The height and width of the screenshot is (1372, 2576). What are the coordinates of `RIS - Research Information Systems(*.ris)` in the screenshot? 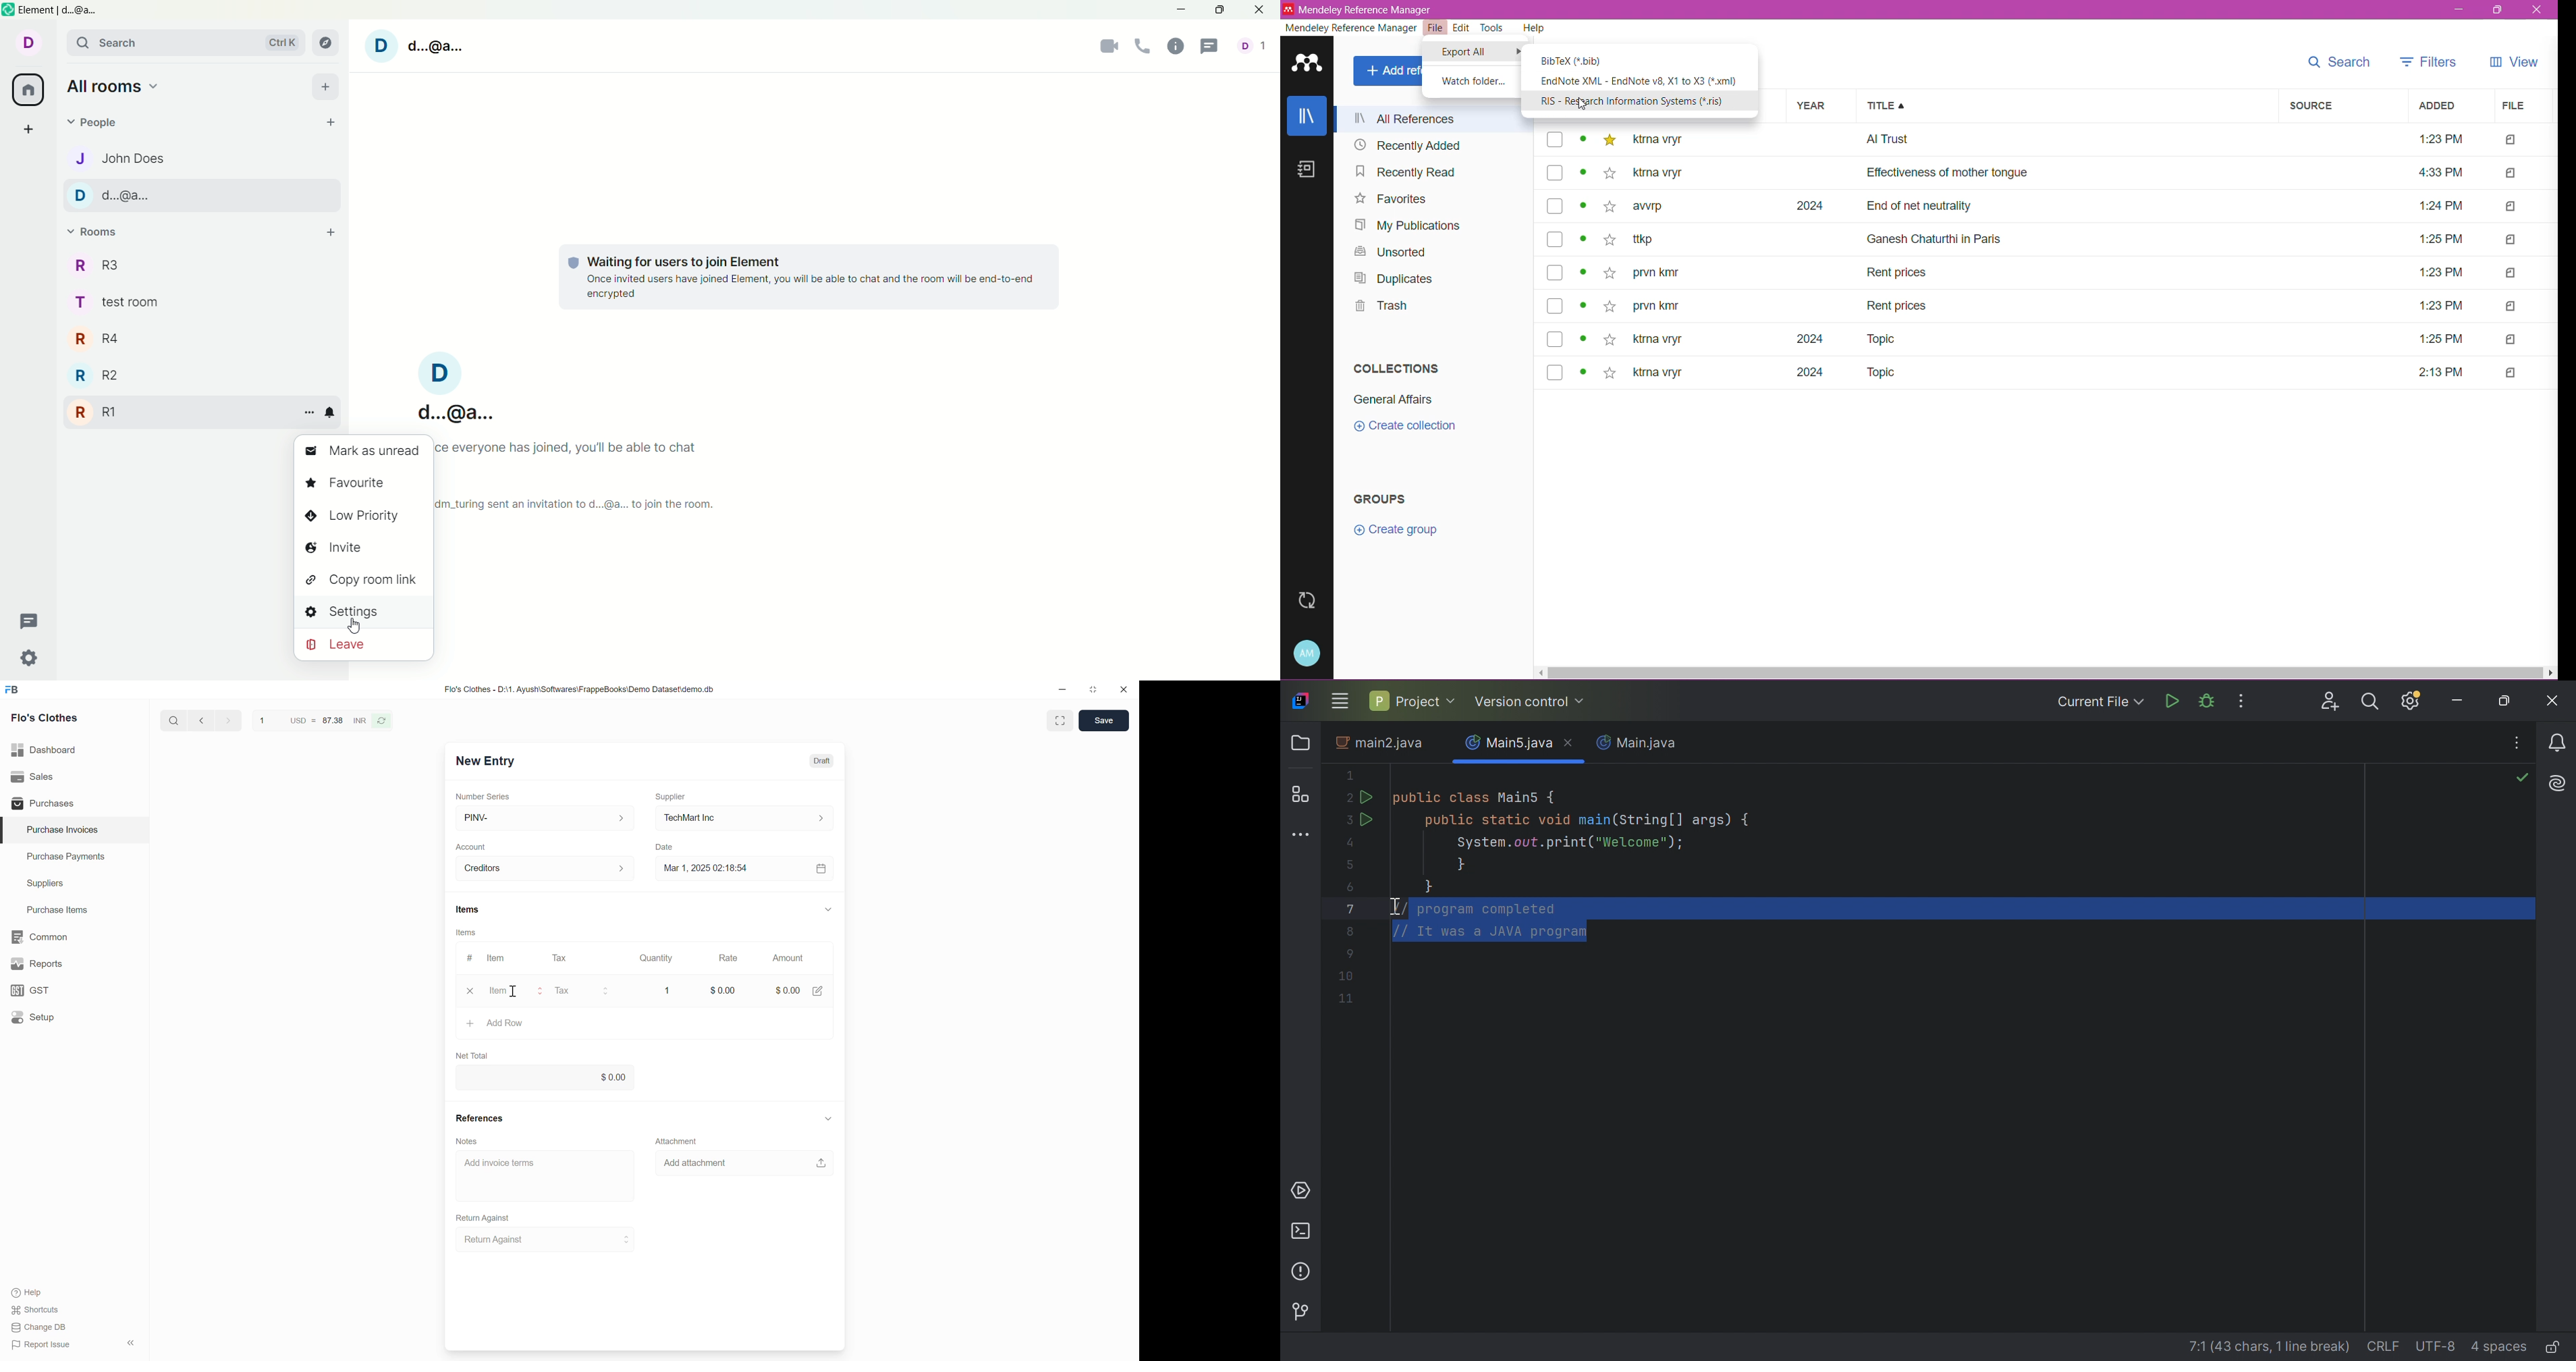 It's located at (1632, 103).